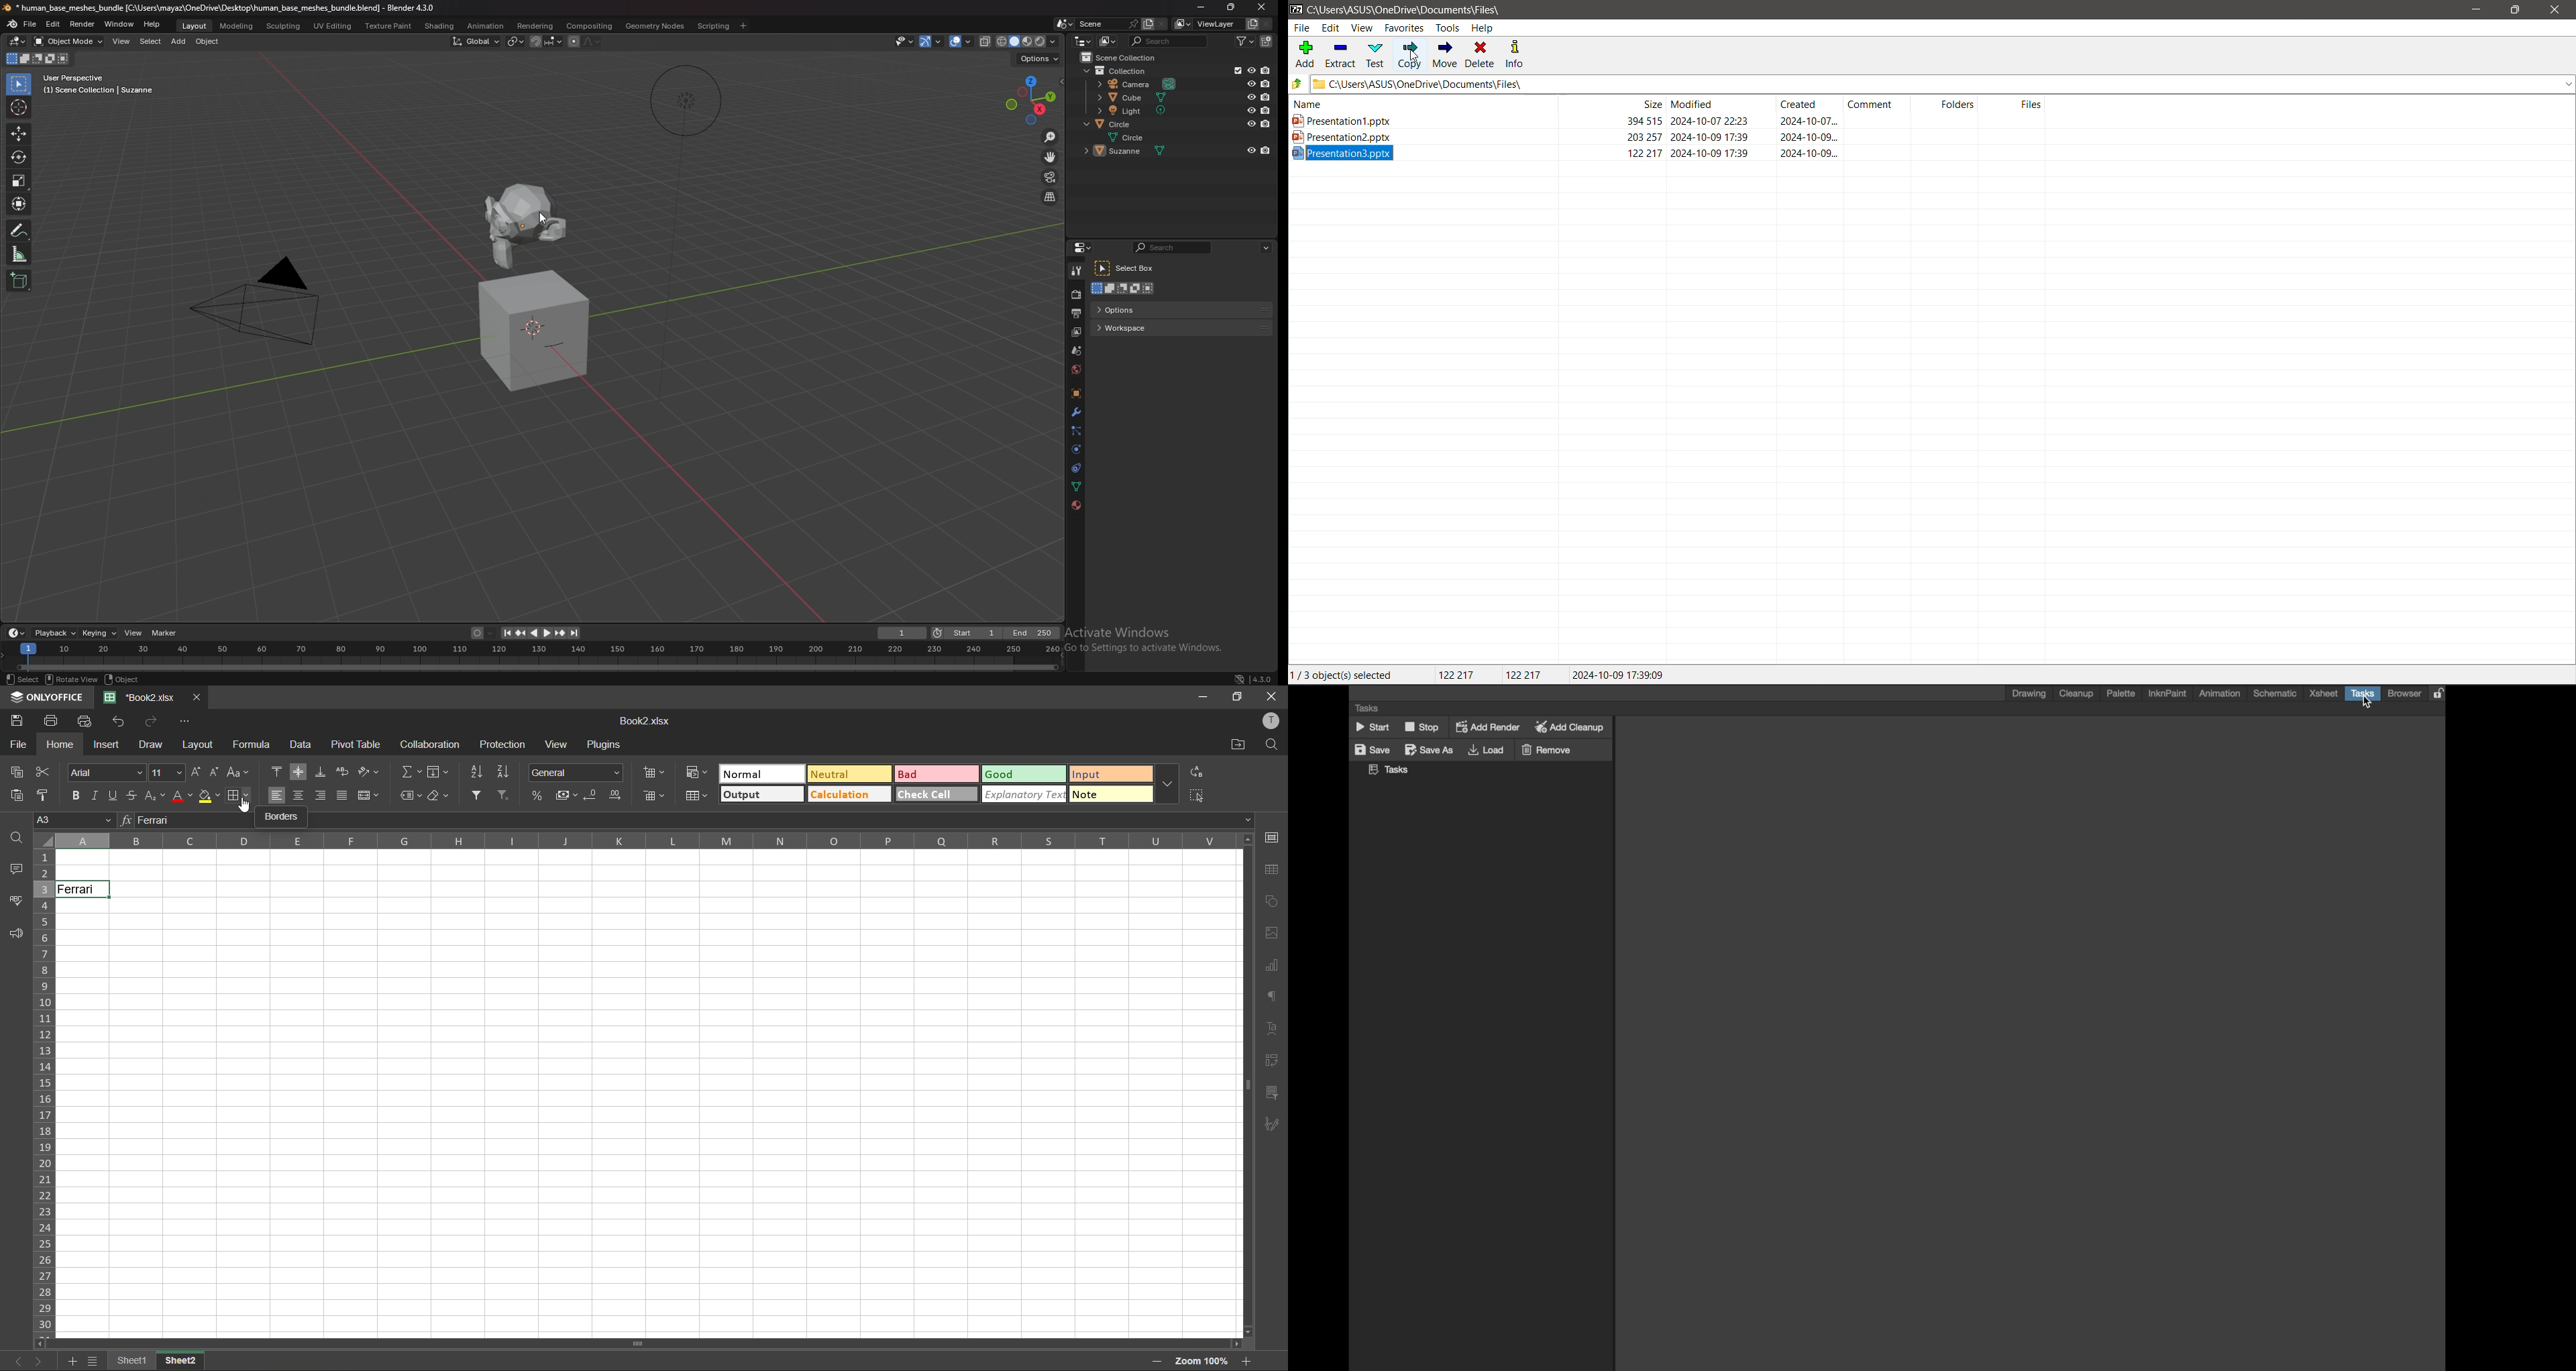 This screenshot has height=1372, width=2576. Describe the element at coordinates (21, 230) in the screenshot. I see `annotate` at that location.